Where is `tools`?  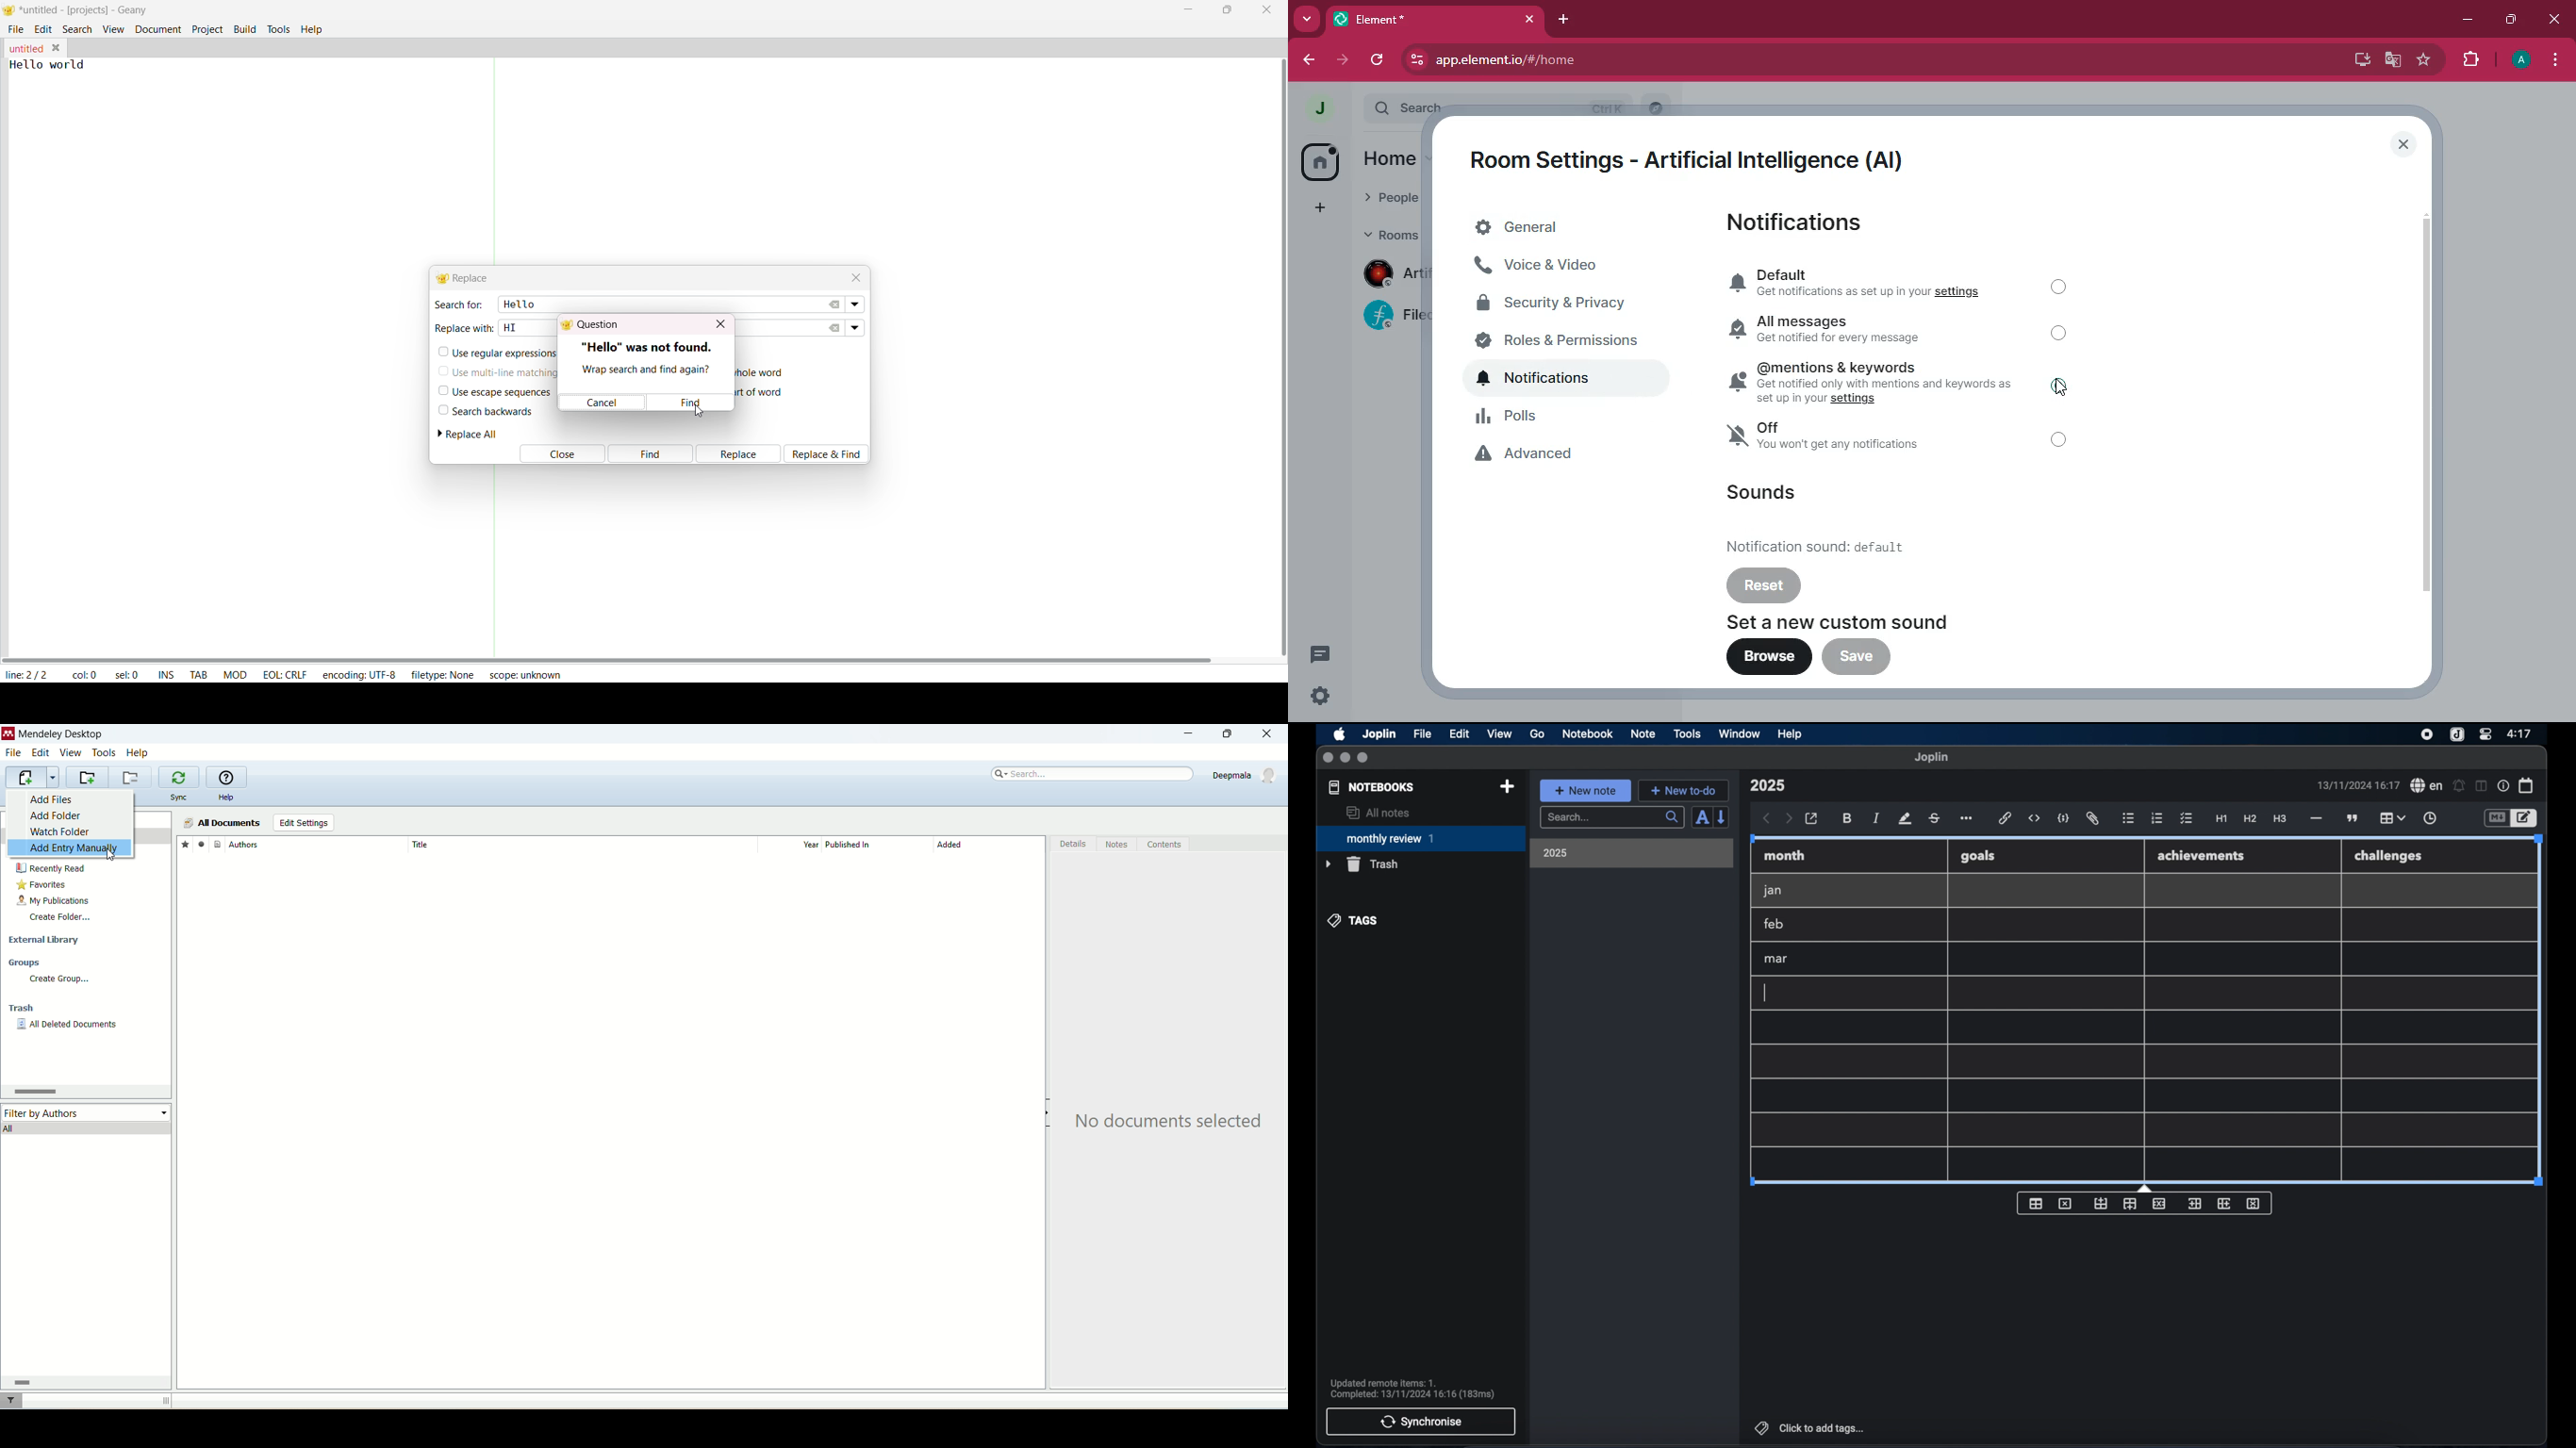 tools is located at coordinates (1687, 733).